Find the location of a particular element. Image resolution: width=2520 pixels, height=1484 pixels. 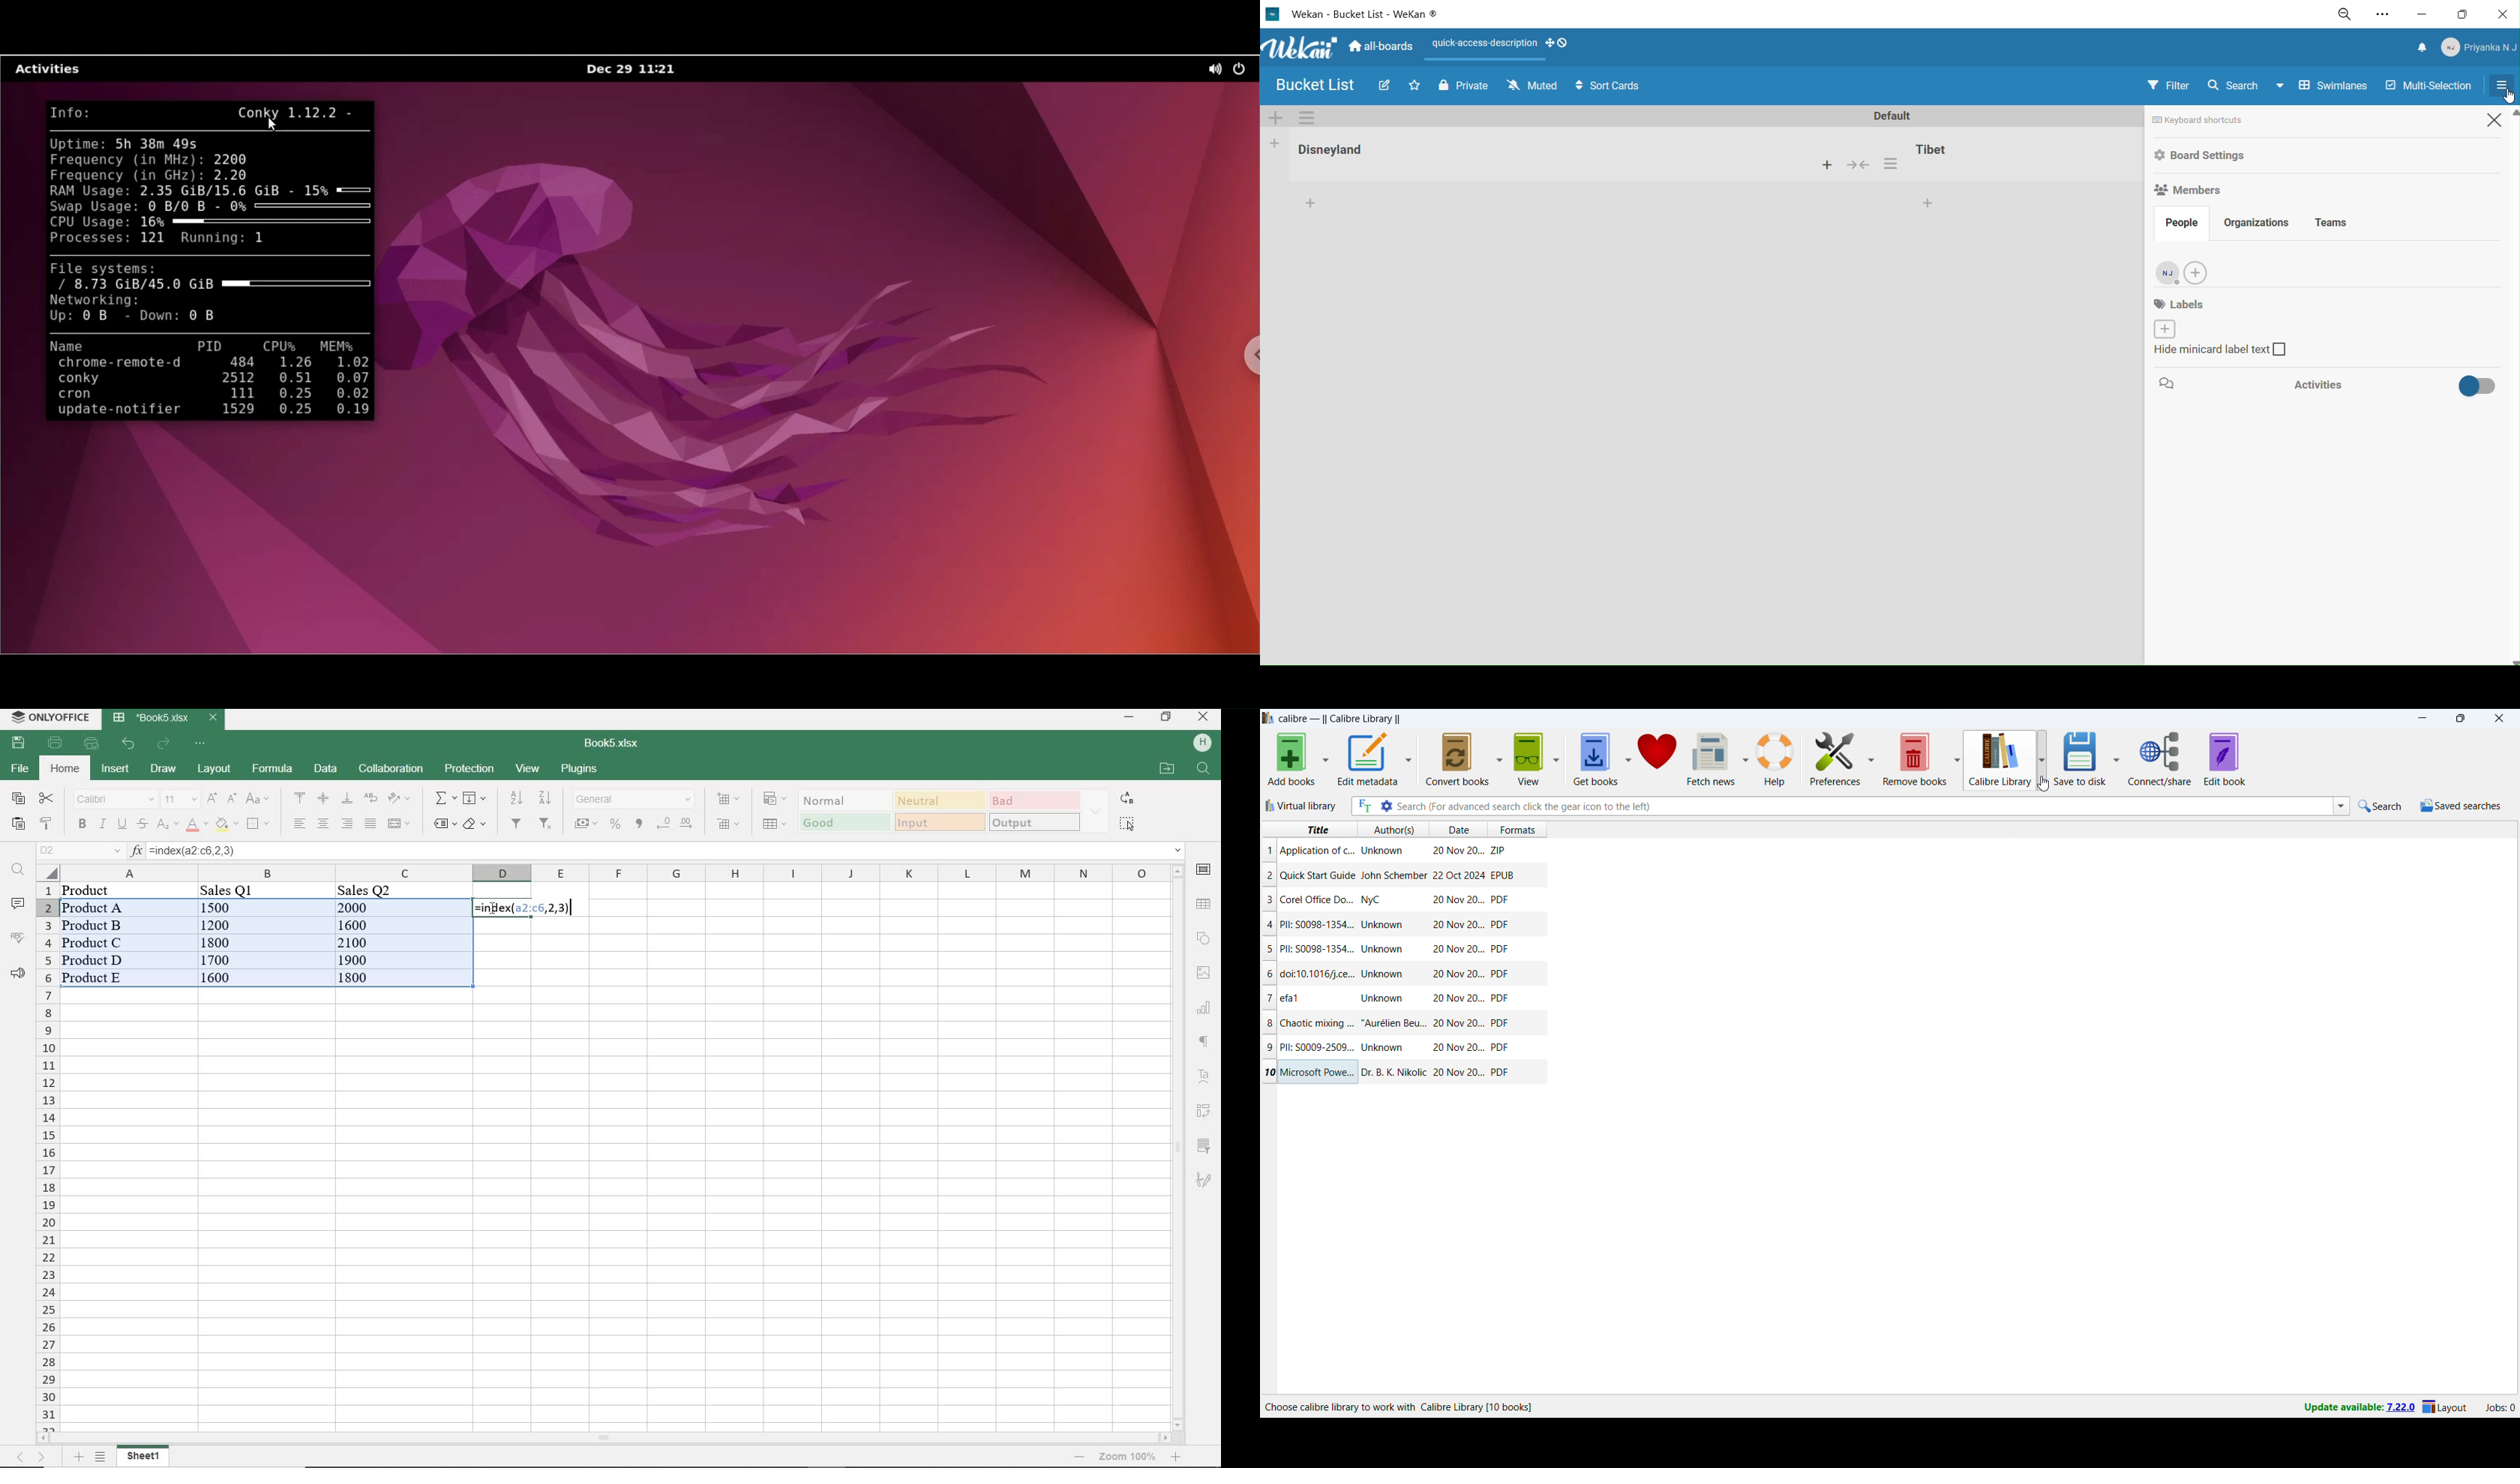

Author is located at coordinates (1394, 1022).